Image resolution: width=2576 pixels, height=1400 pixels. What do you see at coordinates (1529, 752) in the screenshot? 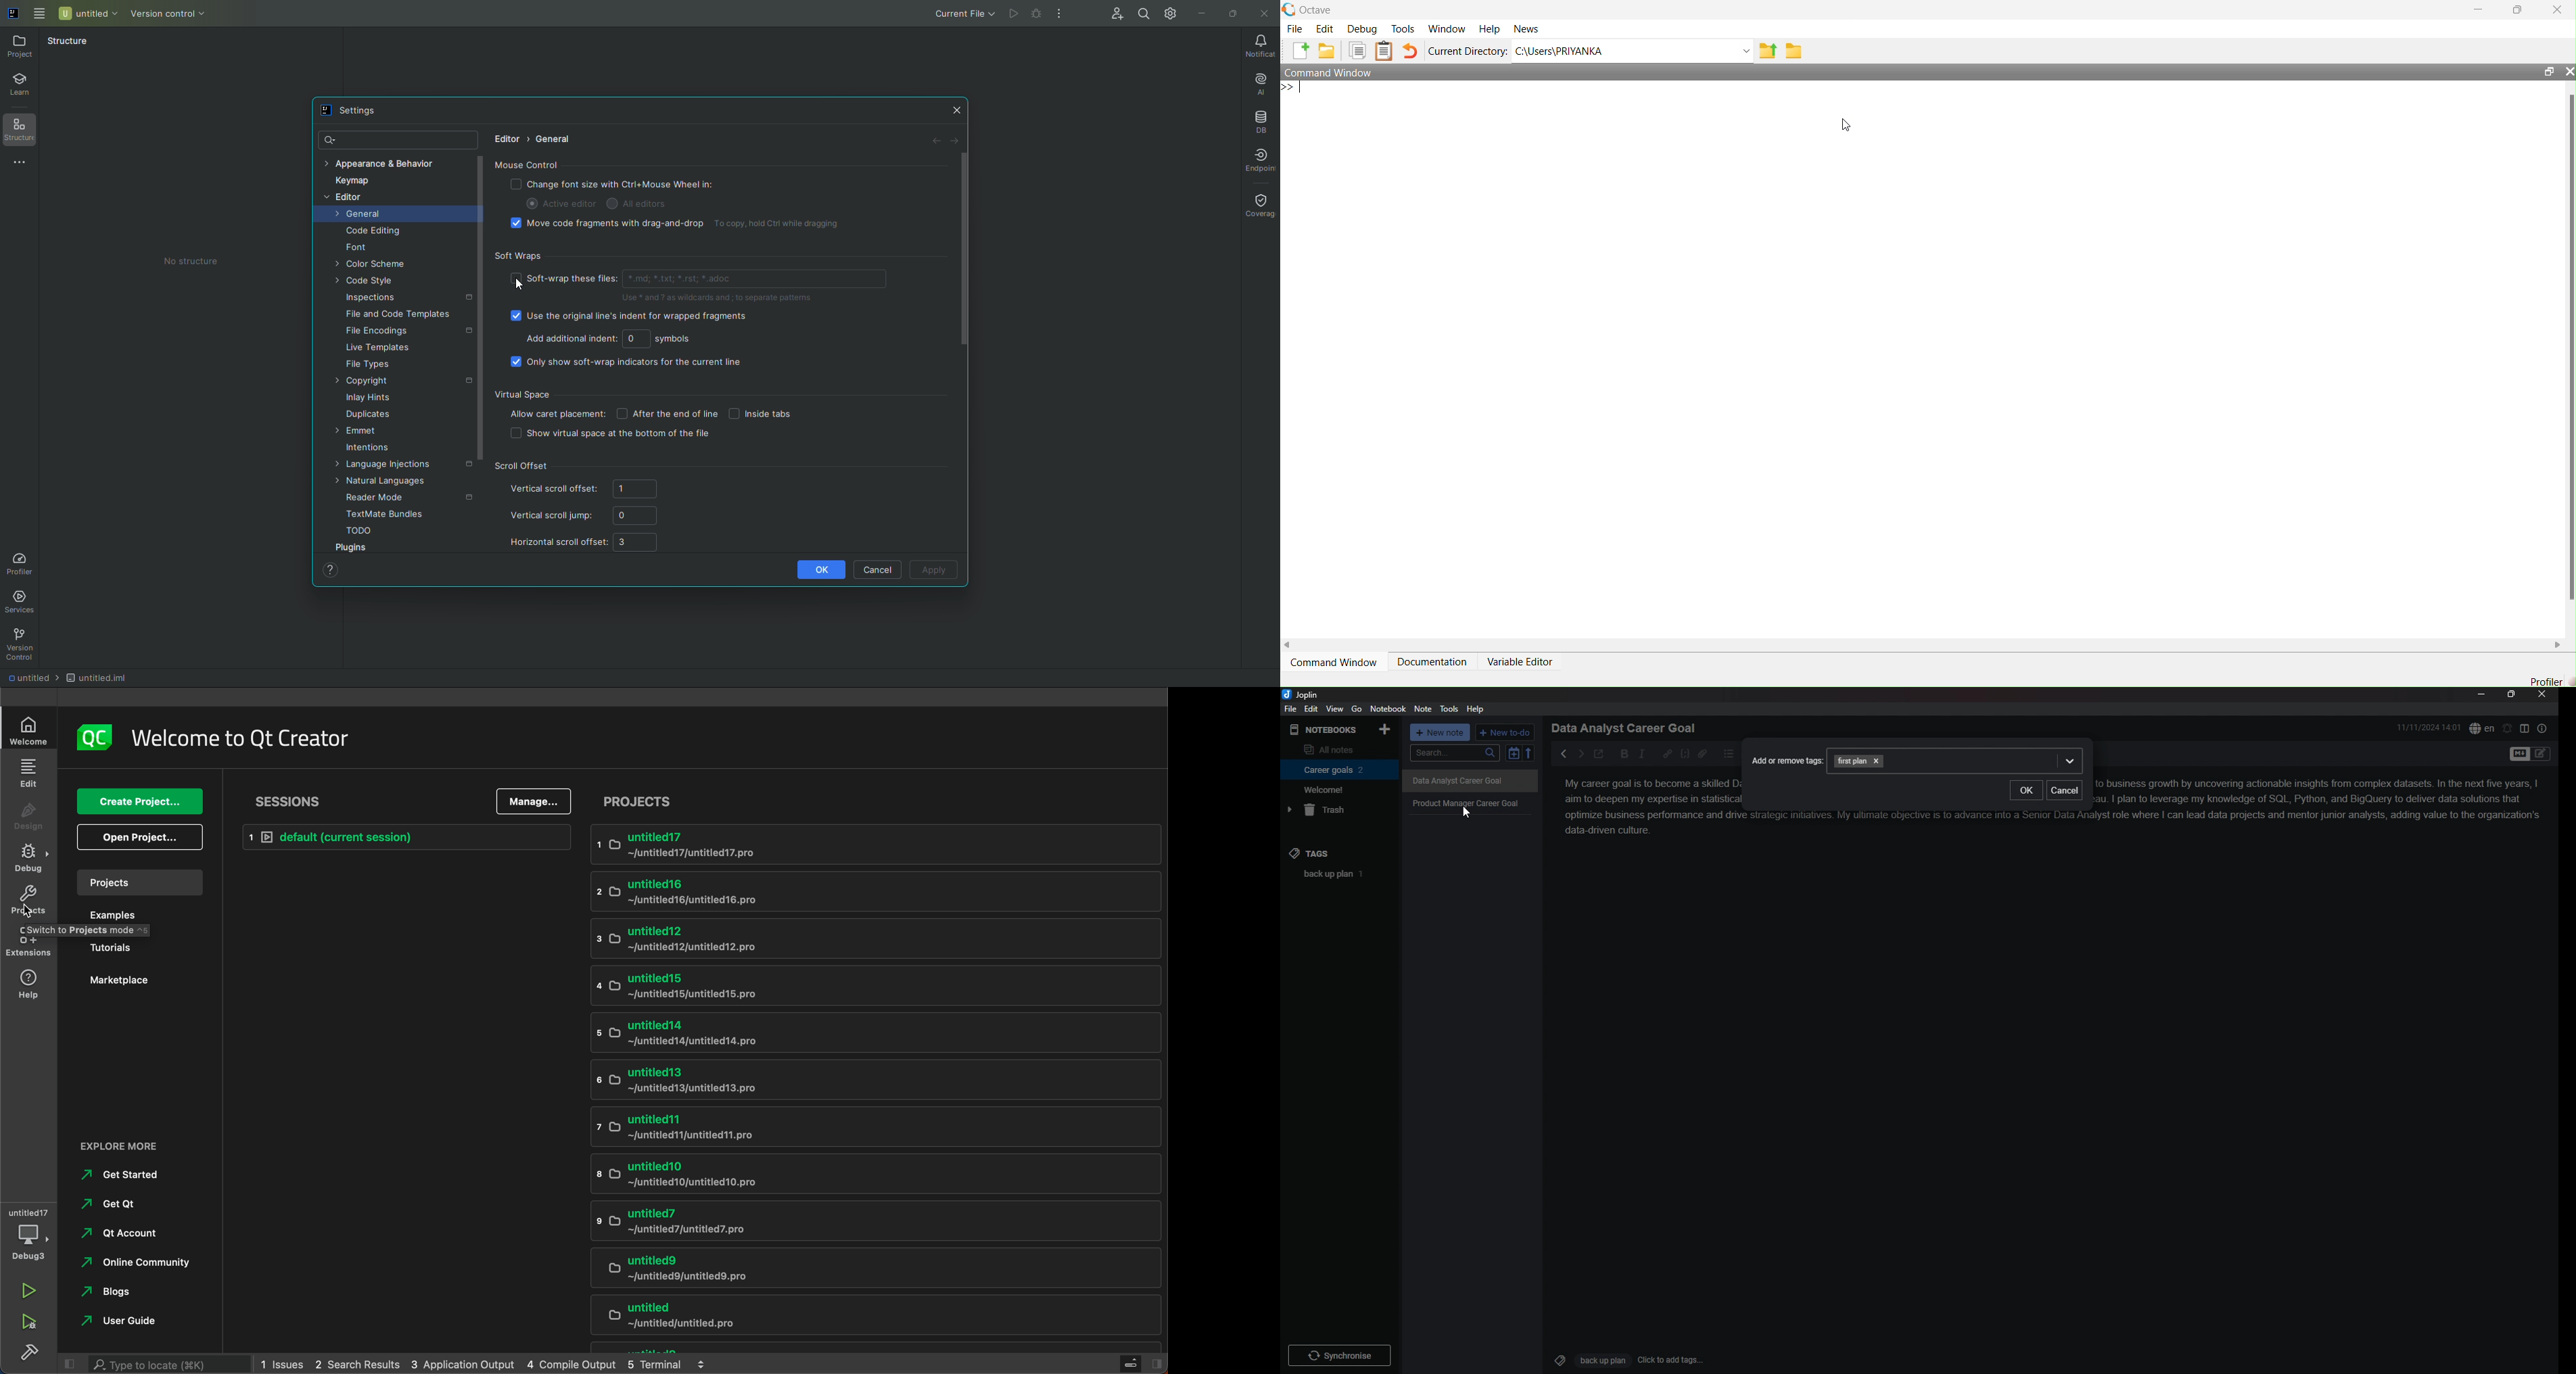
I see `reverse sort order` at bounding box center [1529, 752].